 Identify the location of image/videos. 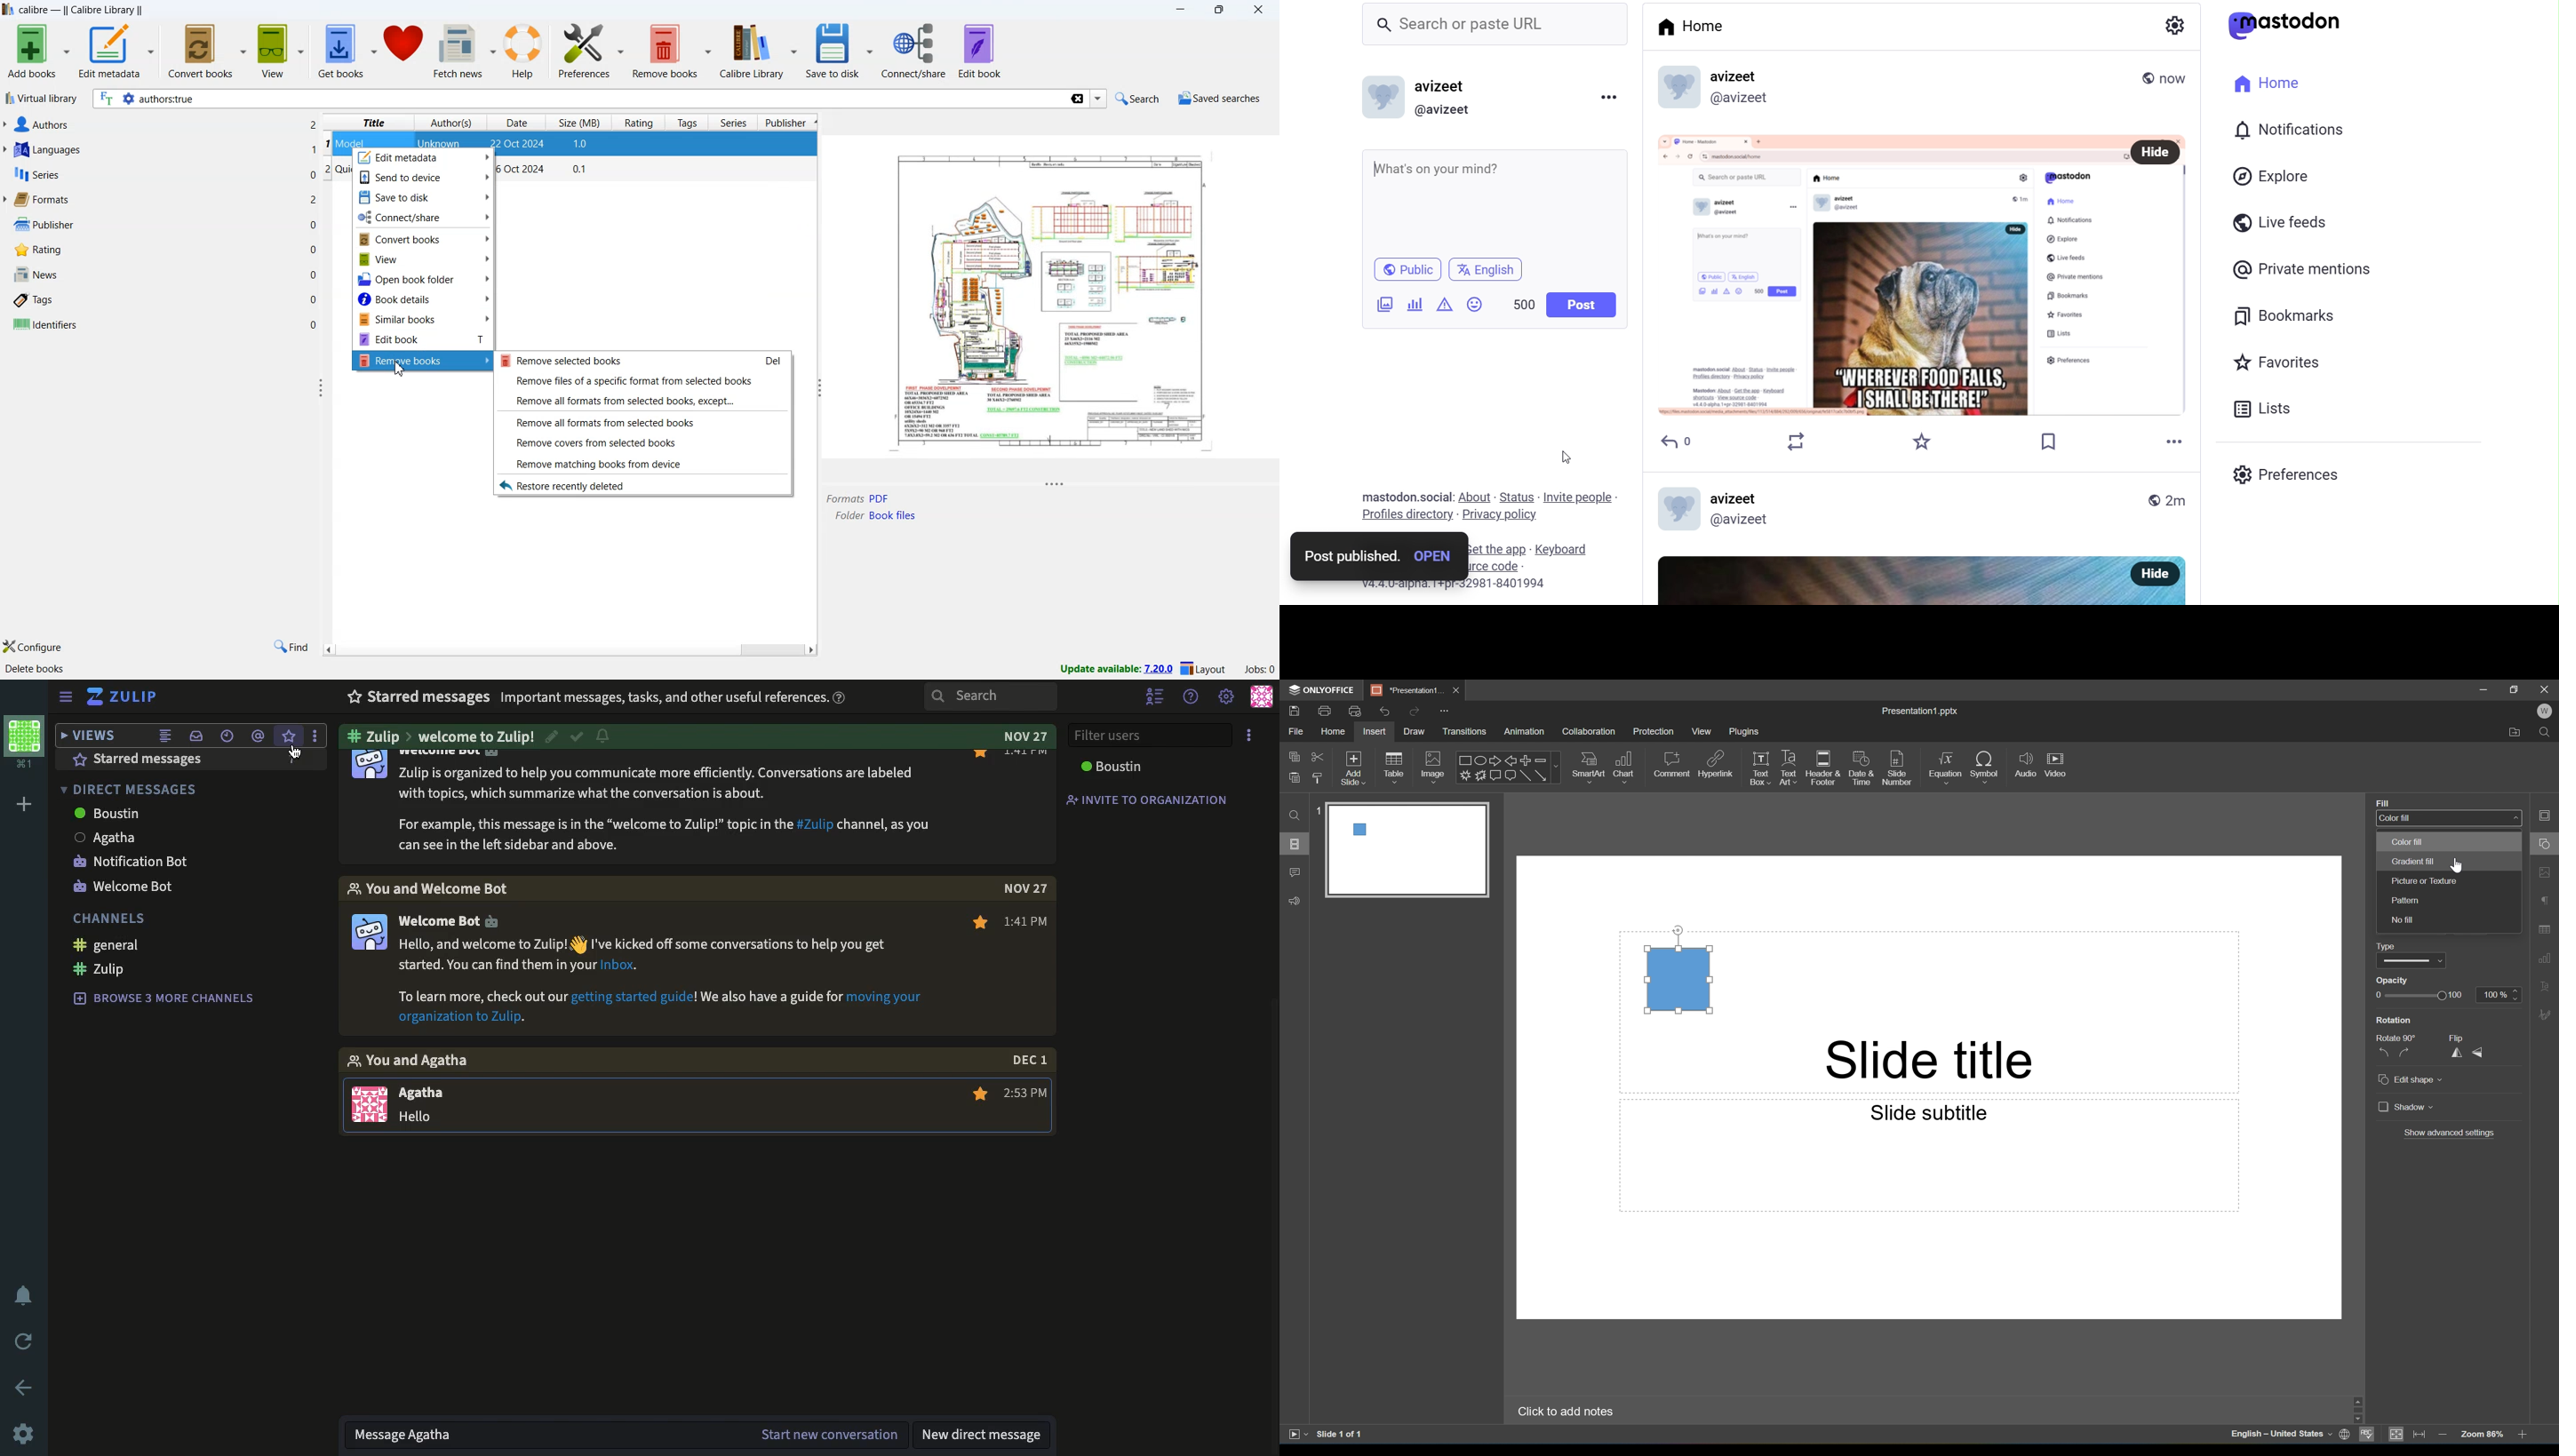
(1382, 305).